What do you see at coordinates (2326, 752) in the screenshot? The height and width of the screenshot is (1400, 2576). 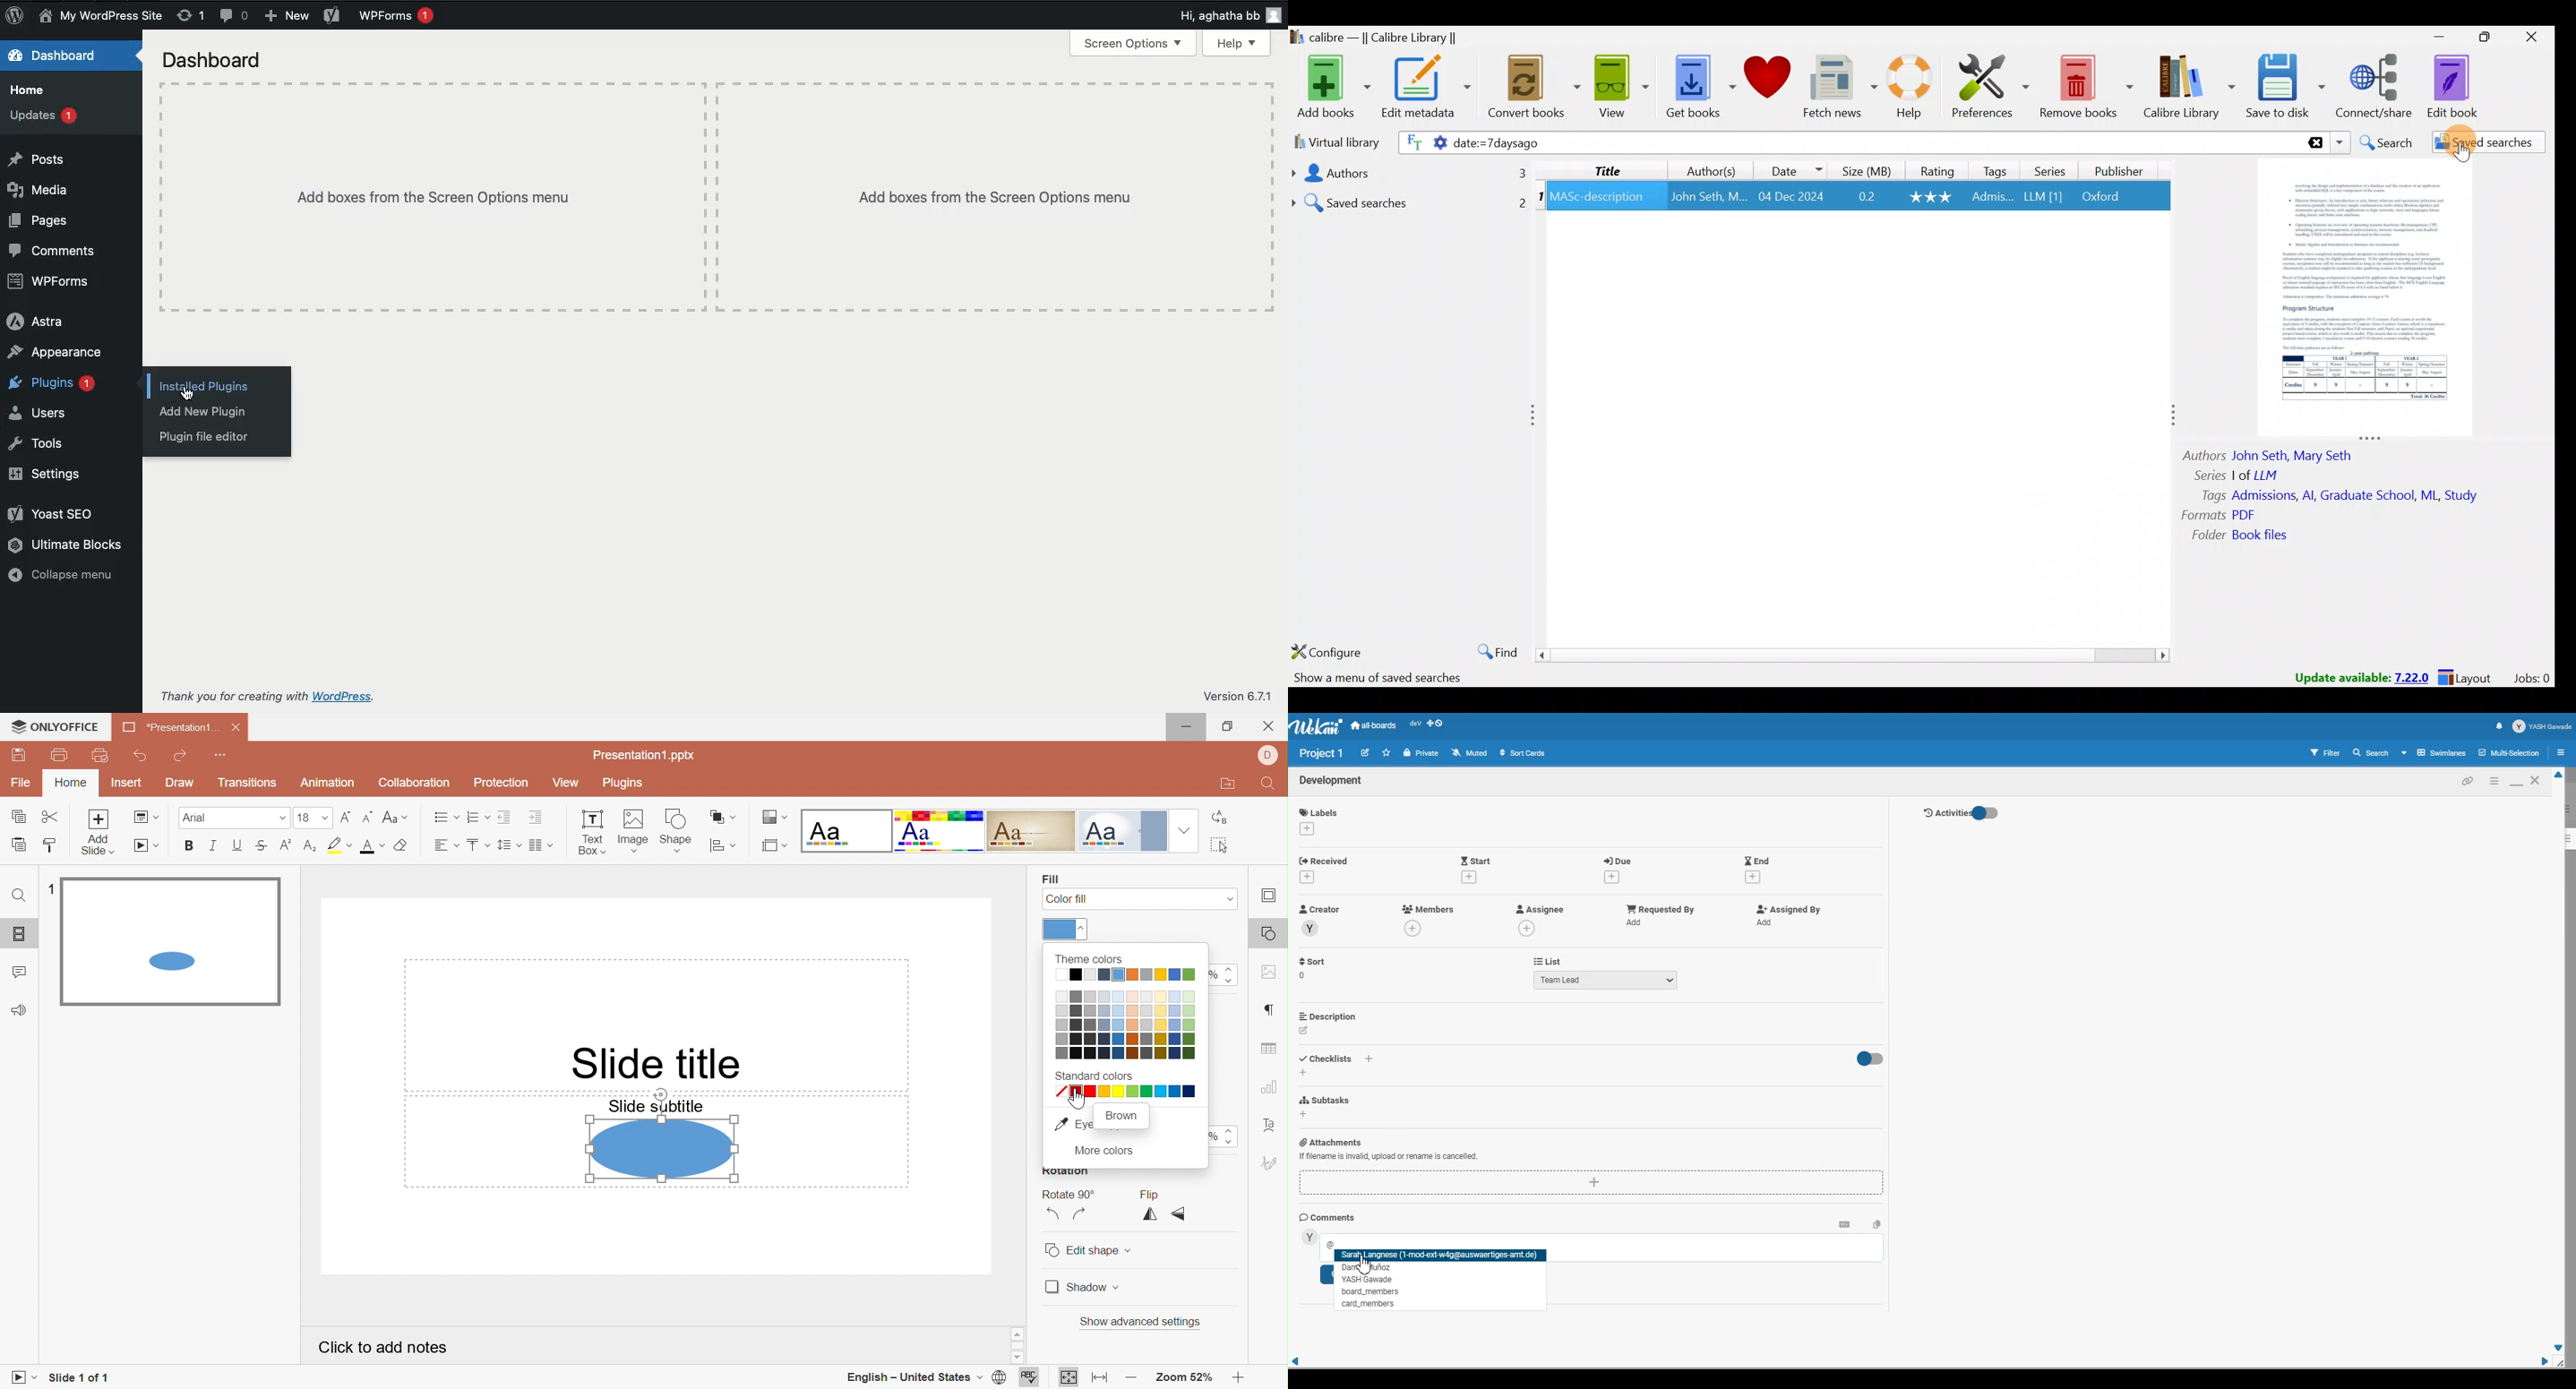 I see `Filter` at bounding box center [2326, 752].